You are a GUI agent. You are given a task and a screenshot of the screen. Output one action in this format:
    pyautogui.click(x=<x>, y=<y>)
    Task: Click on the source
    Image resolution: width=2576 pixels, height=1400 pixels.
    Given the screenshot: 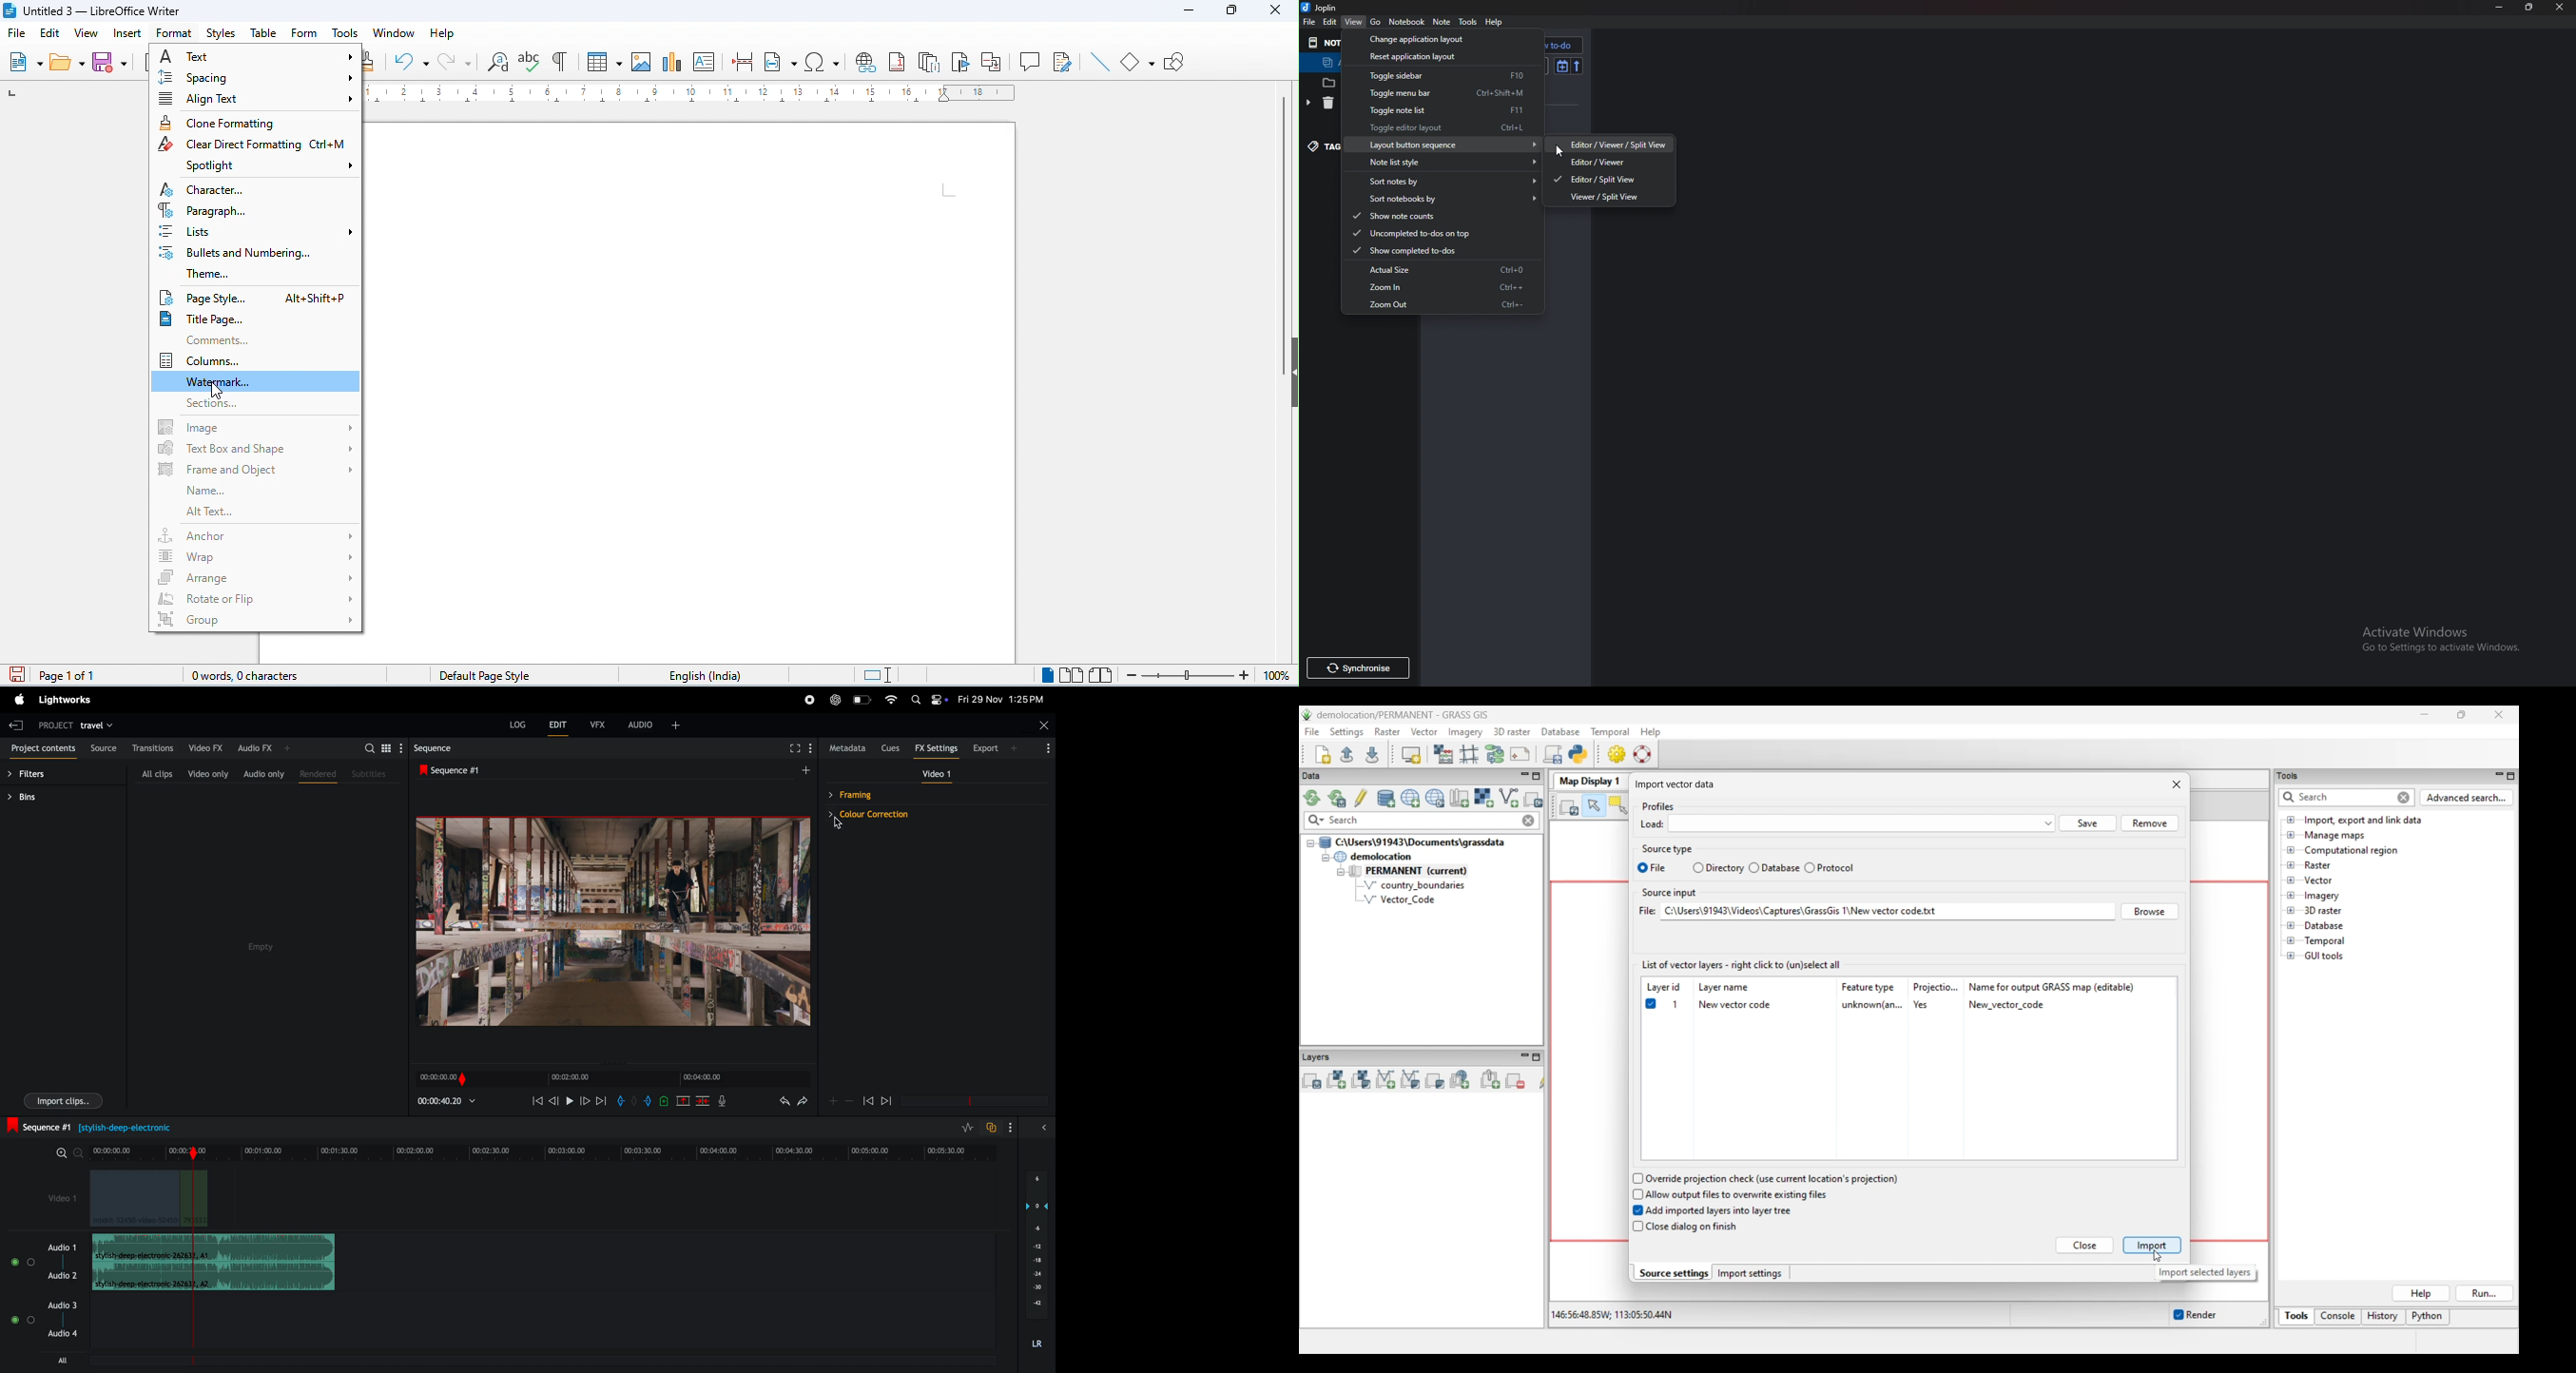 What is the action you would take?
    pyautogui.click(x=104, y=748)
    